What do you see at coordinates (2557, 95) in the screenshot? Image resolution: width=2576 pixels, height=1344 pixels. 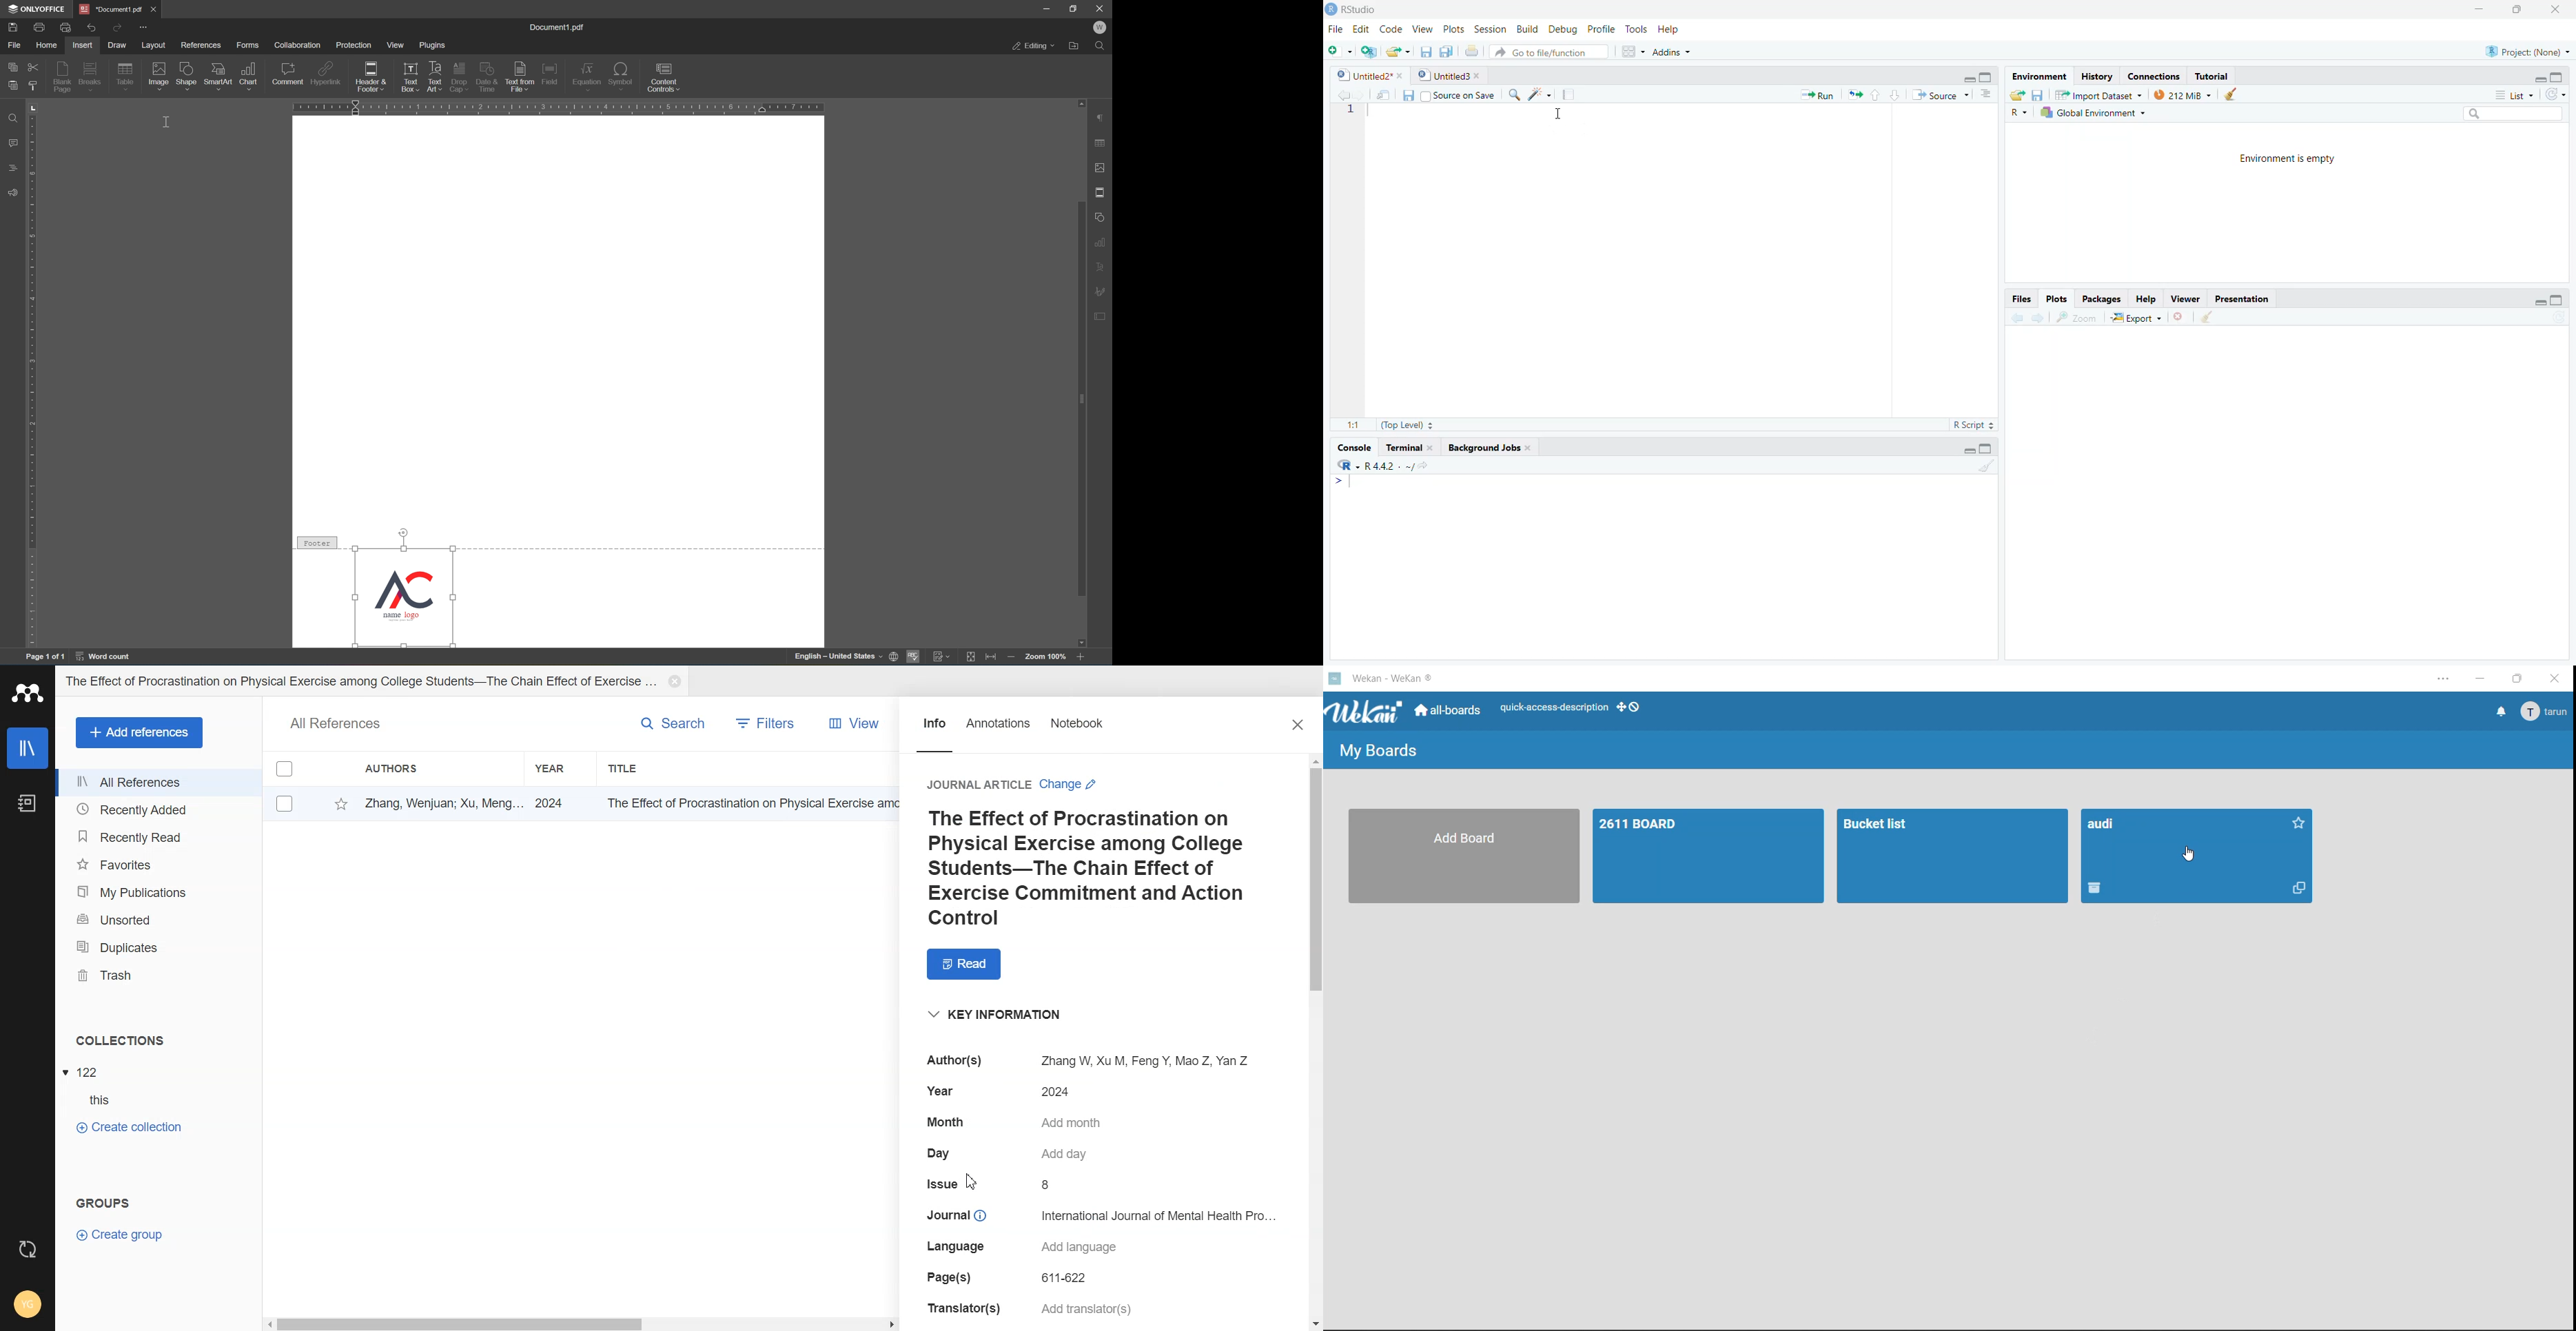 I see `redo` at bounding box center [2557, 95].